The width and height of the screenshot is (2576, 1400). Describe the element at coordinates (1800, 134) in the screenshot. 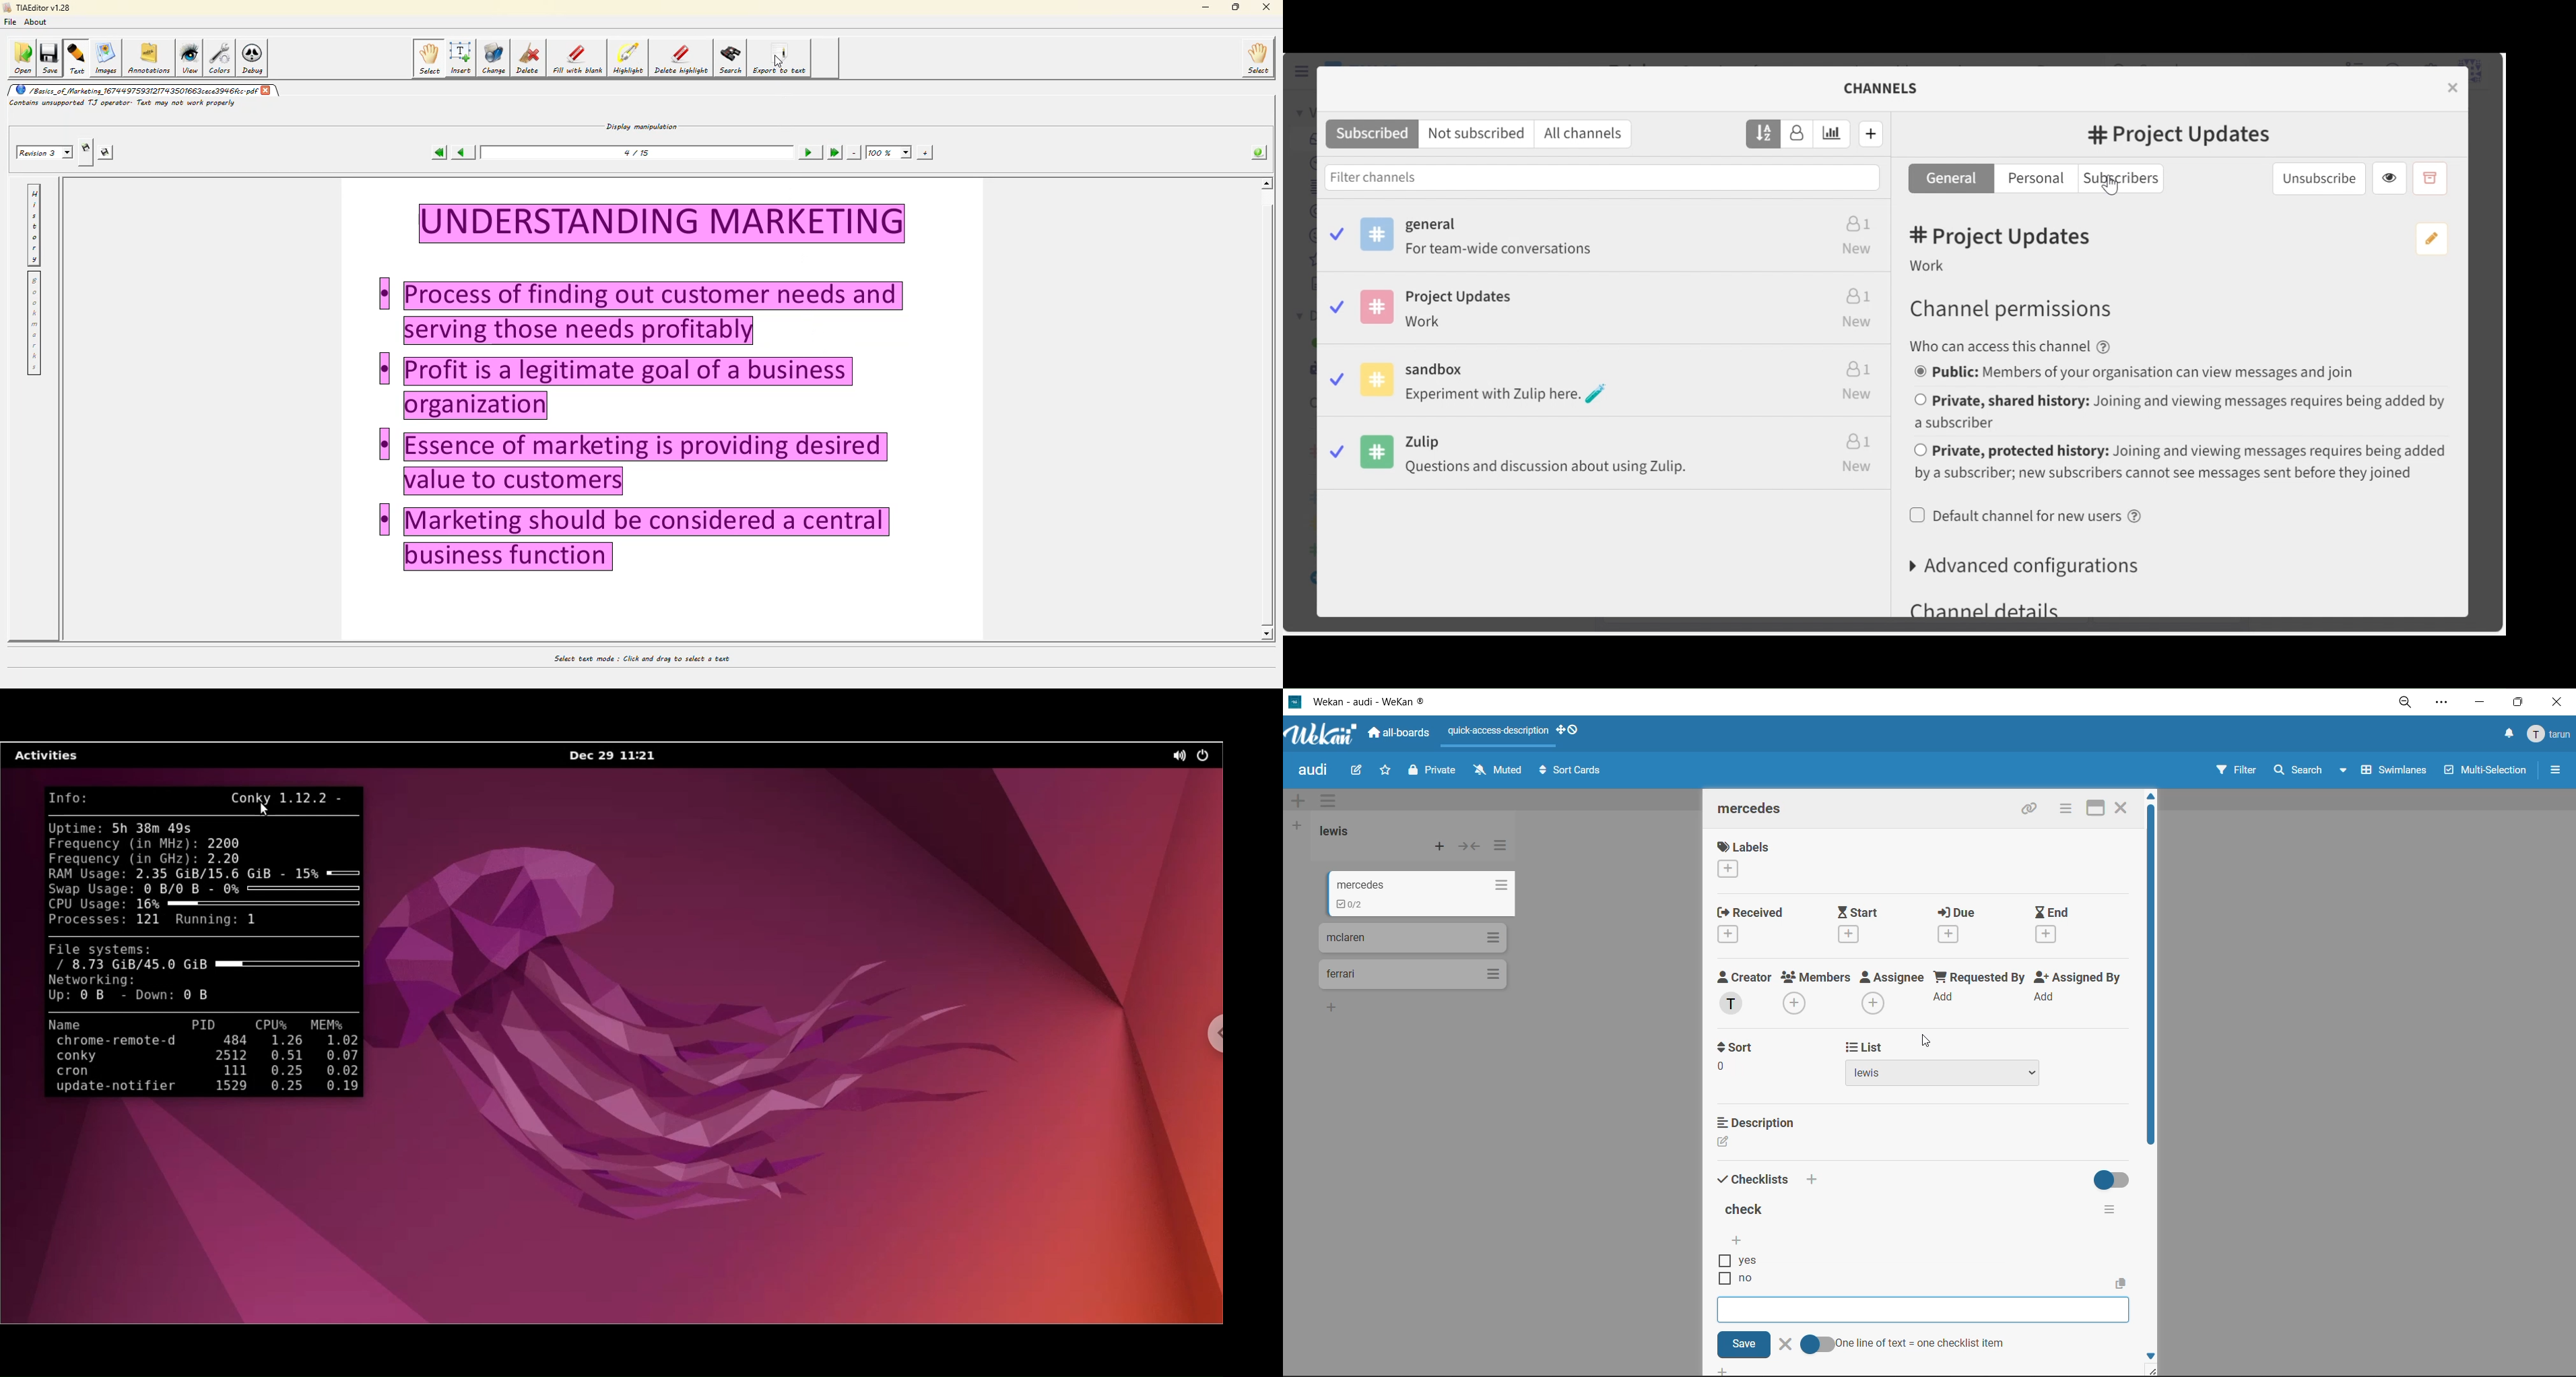

I see `Sort by subscribers` at that location.